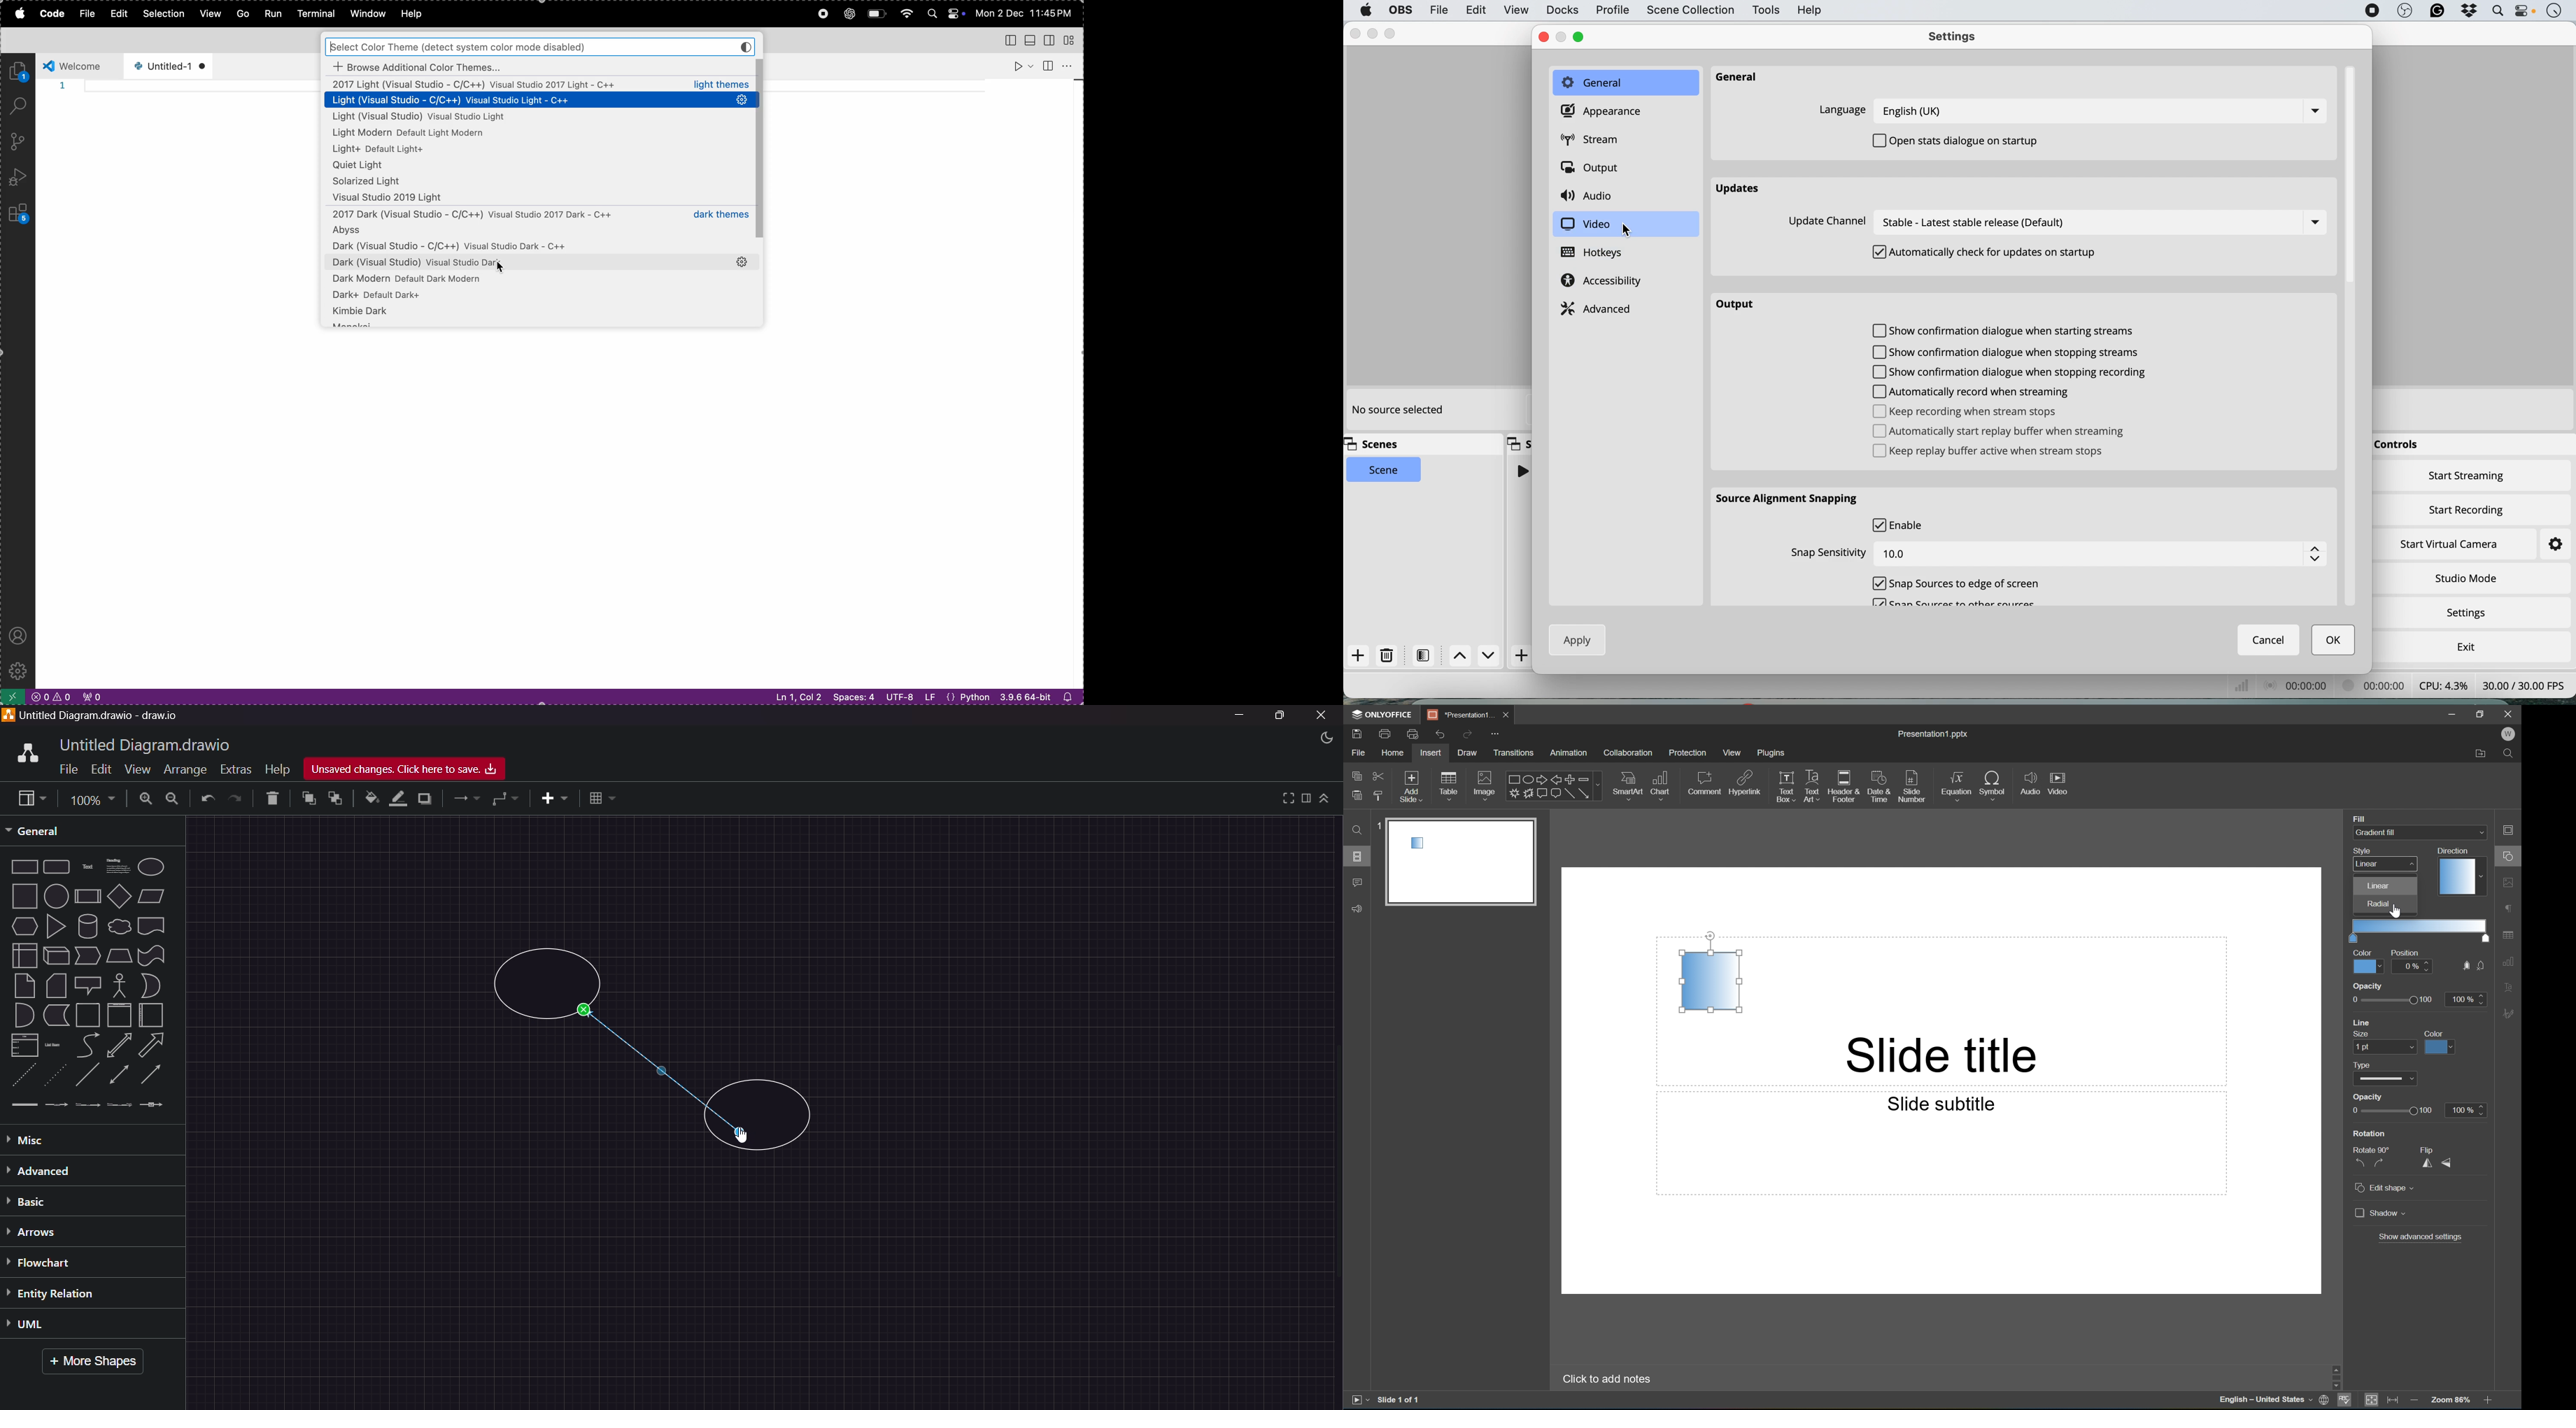 Image resolution: width=2576 pixels, height=1428 pixels. What do you see at coordinates (2450, 544) in the screenshot?
I see `start virtual camera` at bounding box center [2450, 544].